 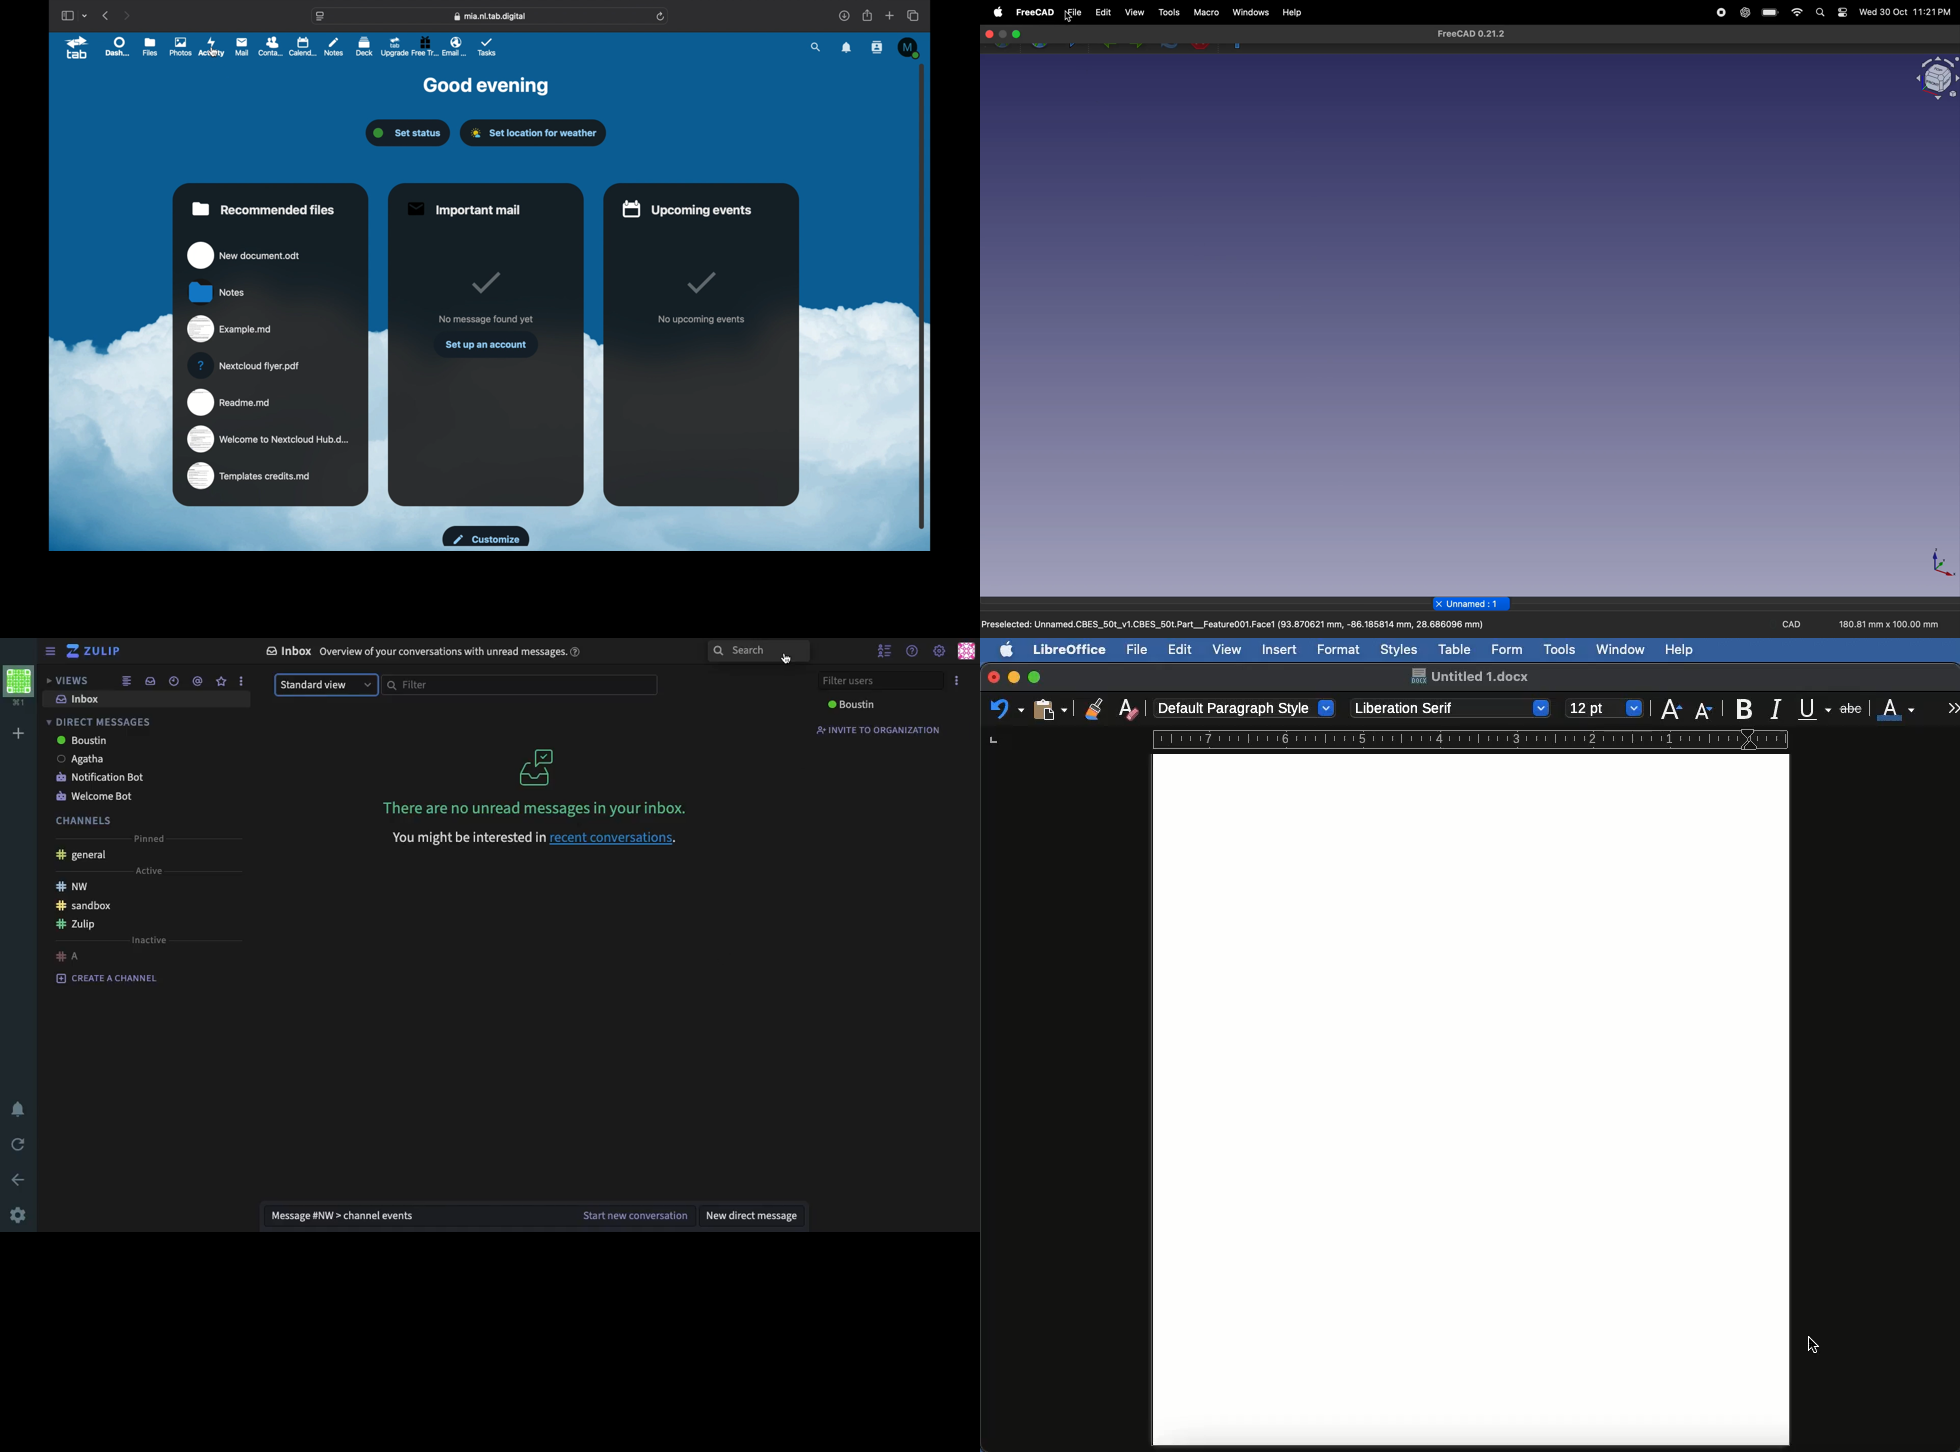 What do you see at coordinates (425, 46) in the screenshot?
I see `free trial` at bounding box center [425, 46].